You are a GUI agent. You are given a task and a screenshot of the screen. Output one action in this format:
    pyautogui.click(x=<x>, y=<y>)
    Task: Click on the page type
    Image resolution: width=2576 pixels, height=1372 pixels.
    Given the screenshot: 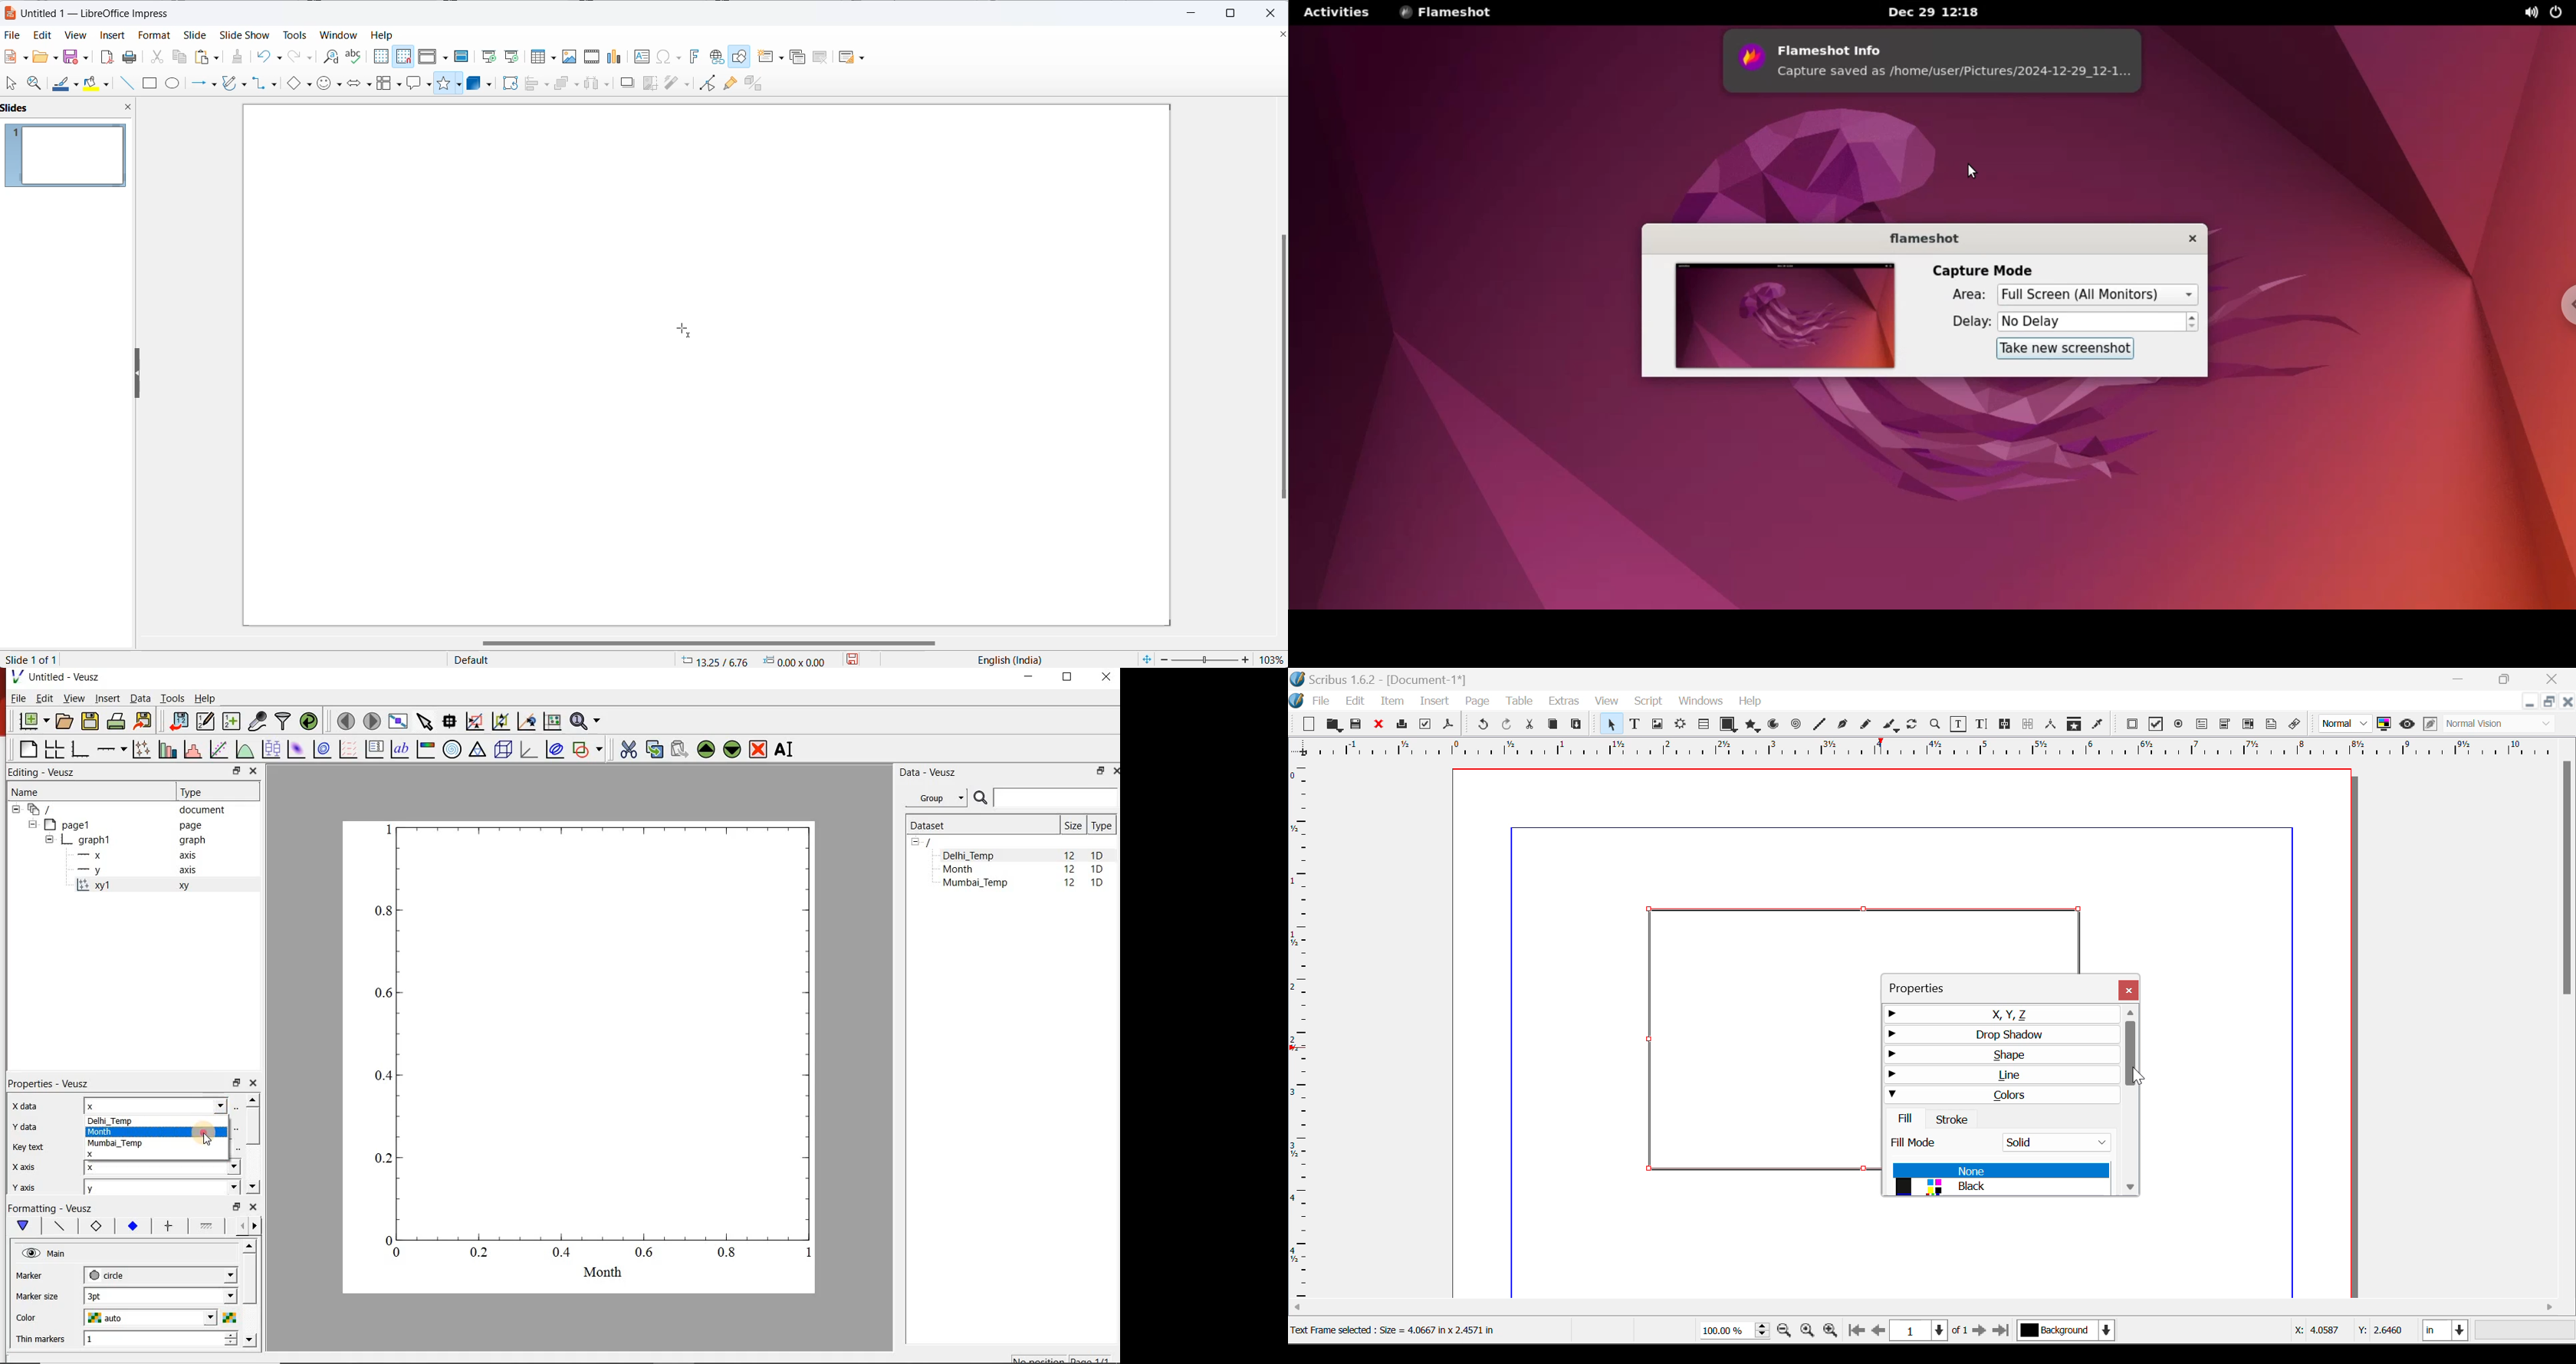 What is the action you would take?
    pyautogui.click(x=560, y=660)
    